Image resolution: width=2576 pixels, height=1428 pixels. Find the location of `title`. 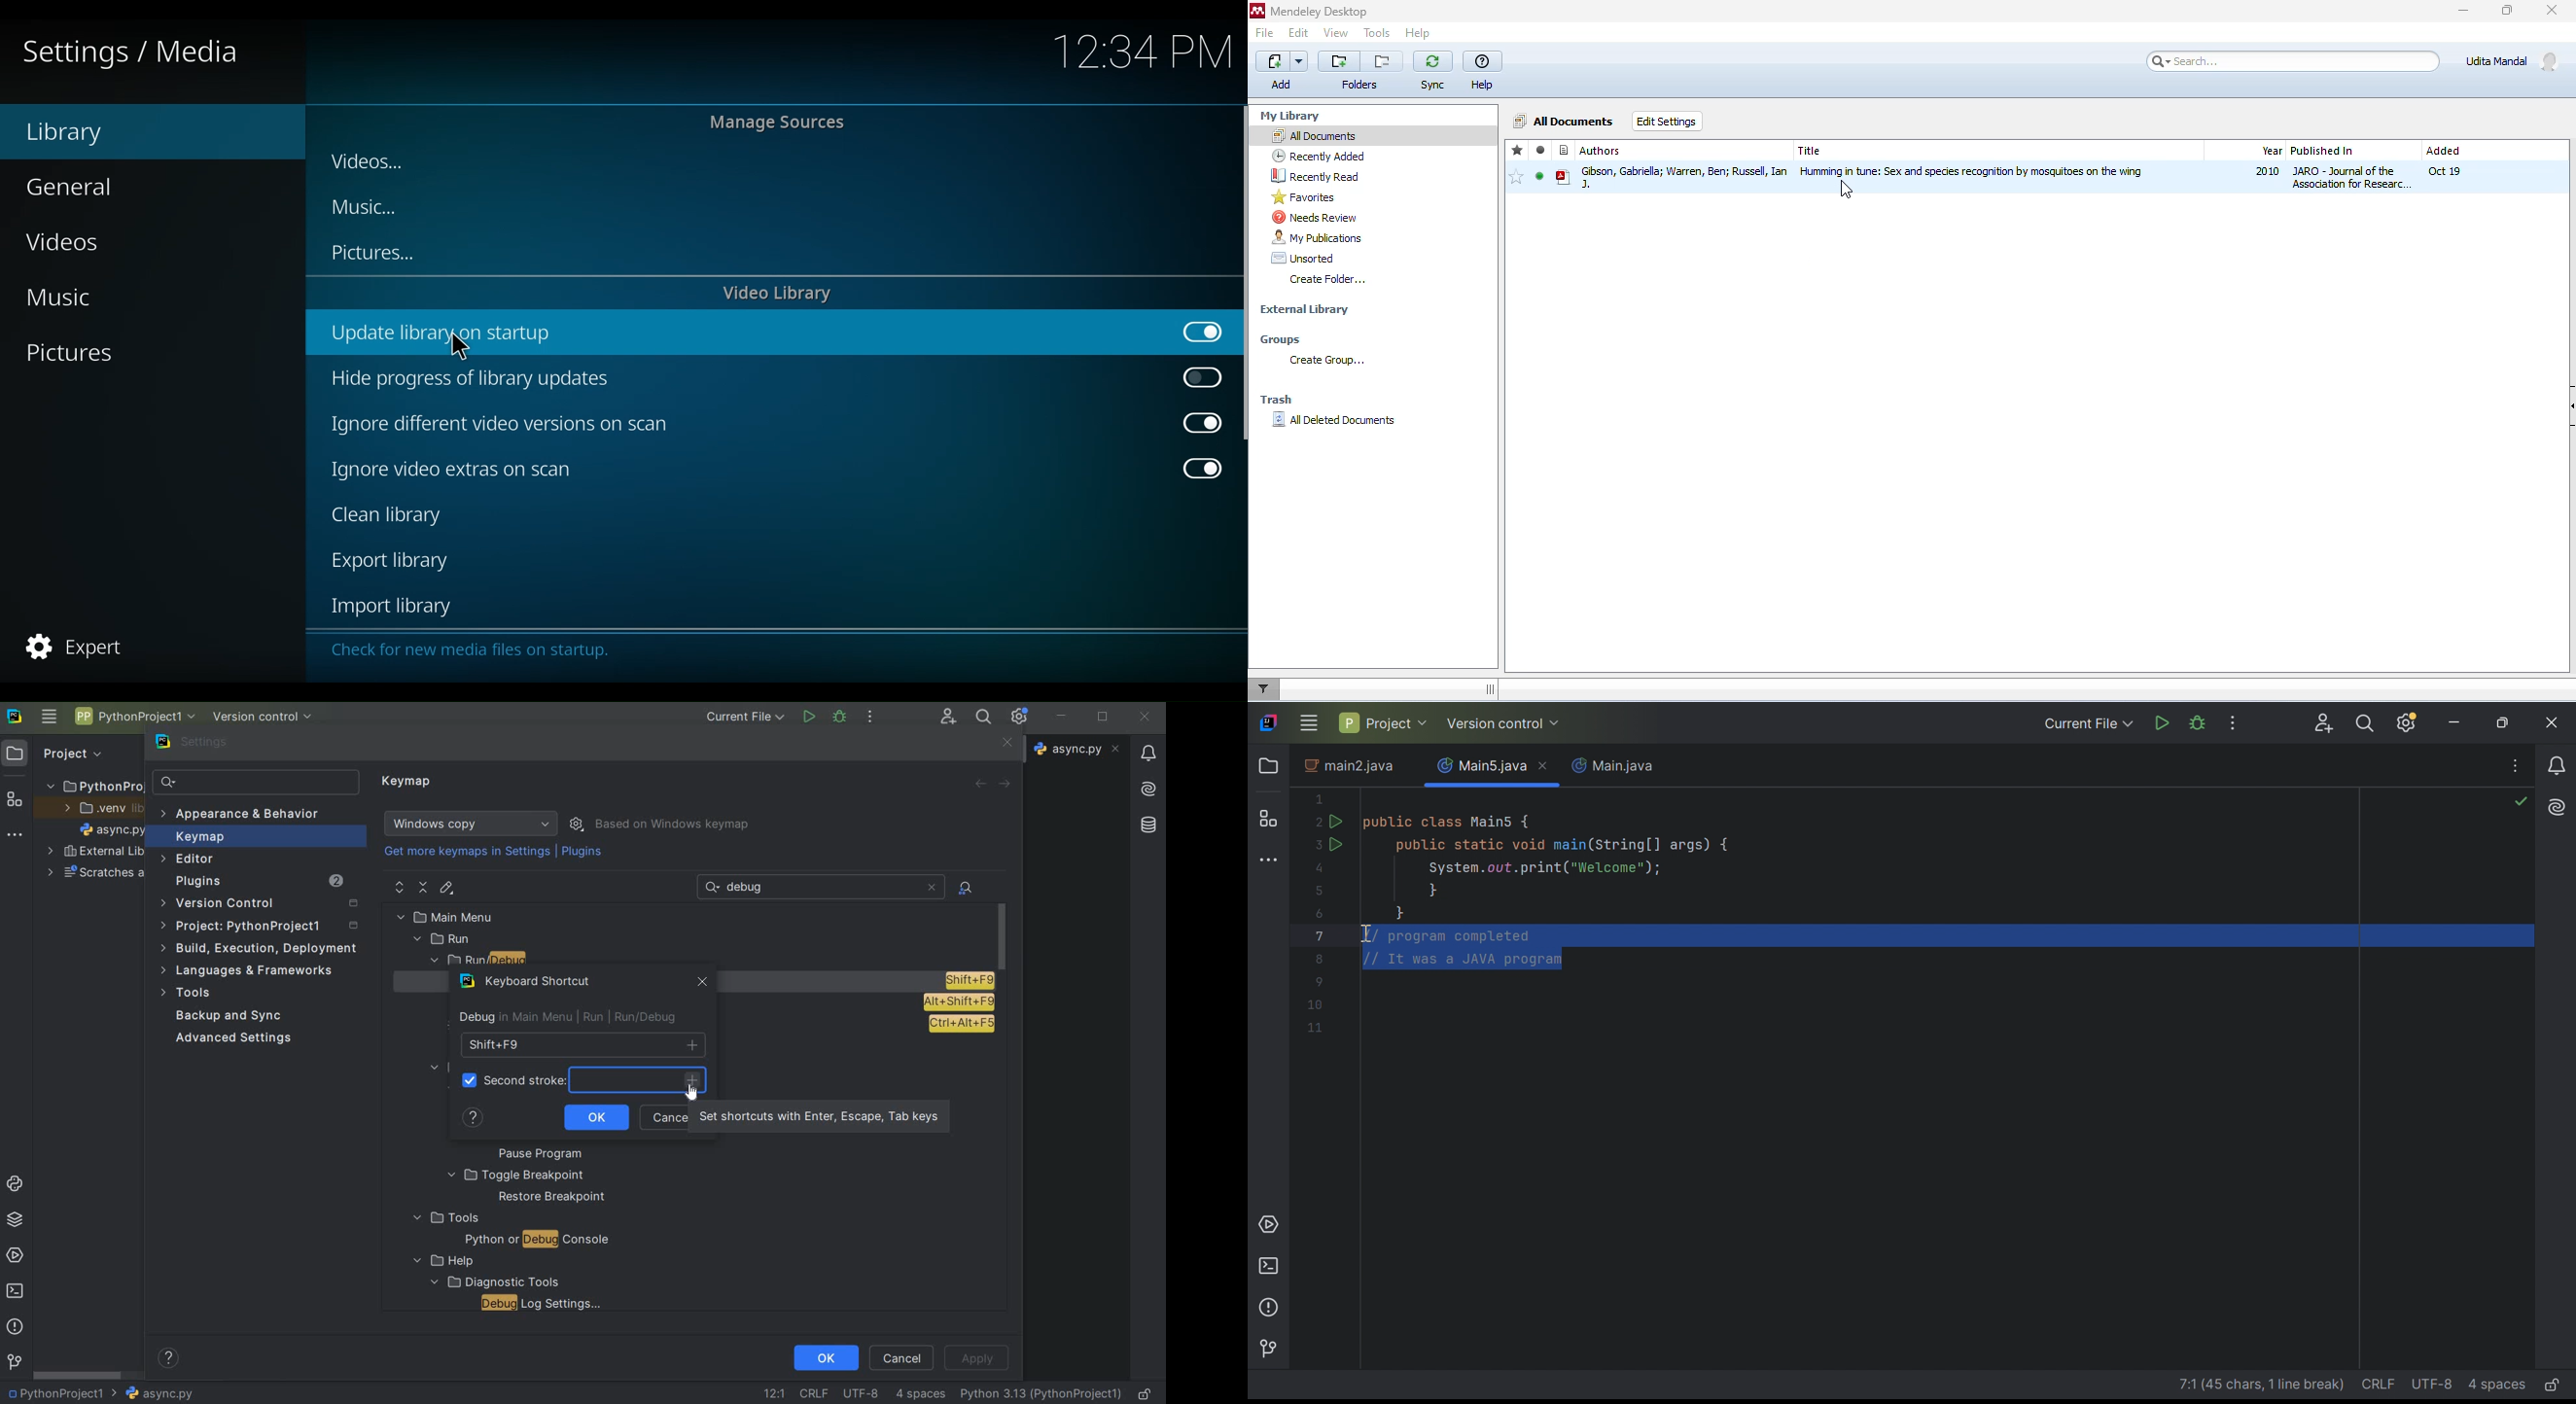

title is located at coordinates (1811, 152).